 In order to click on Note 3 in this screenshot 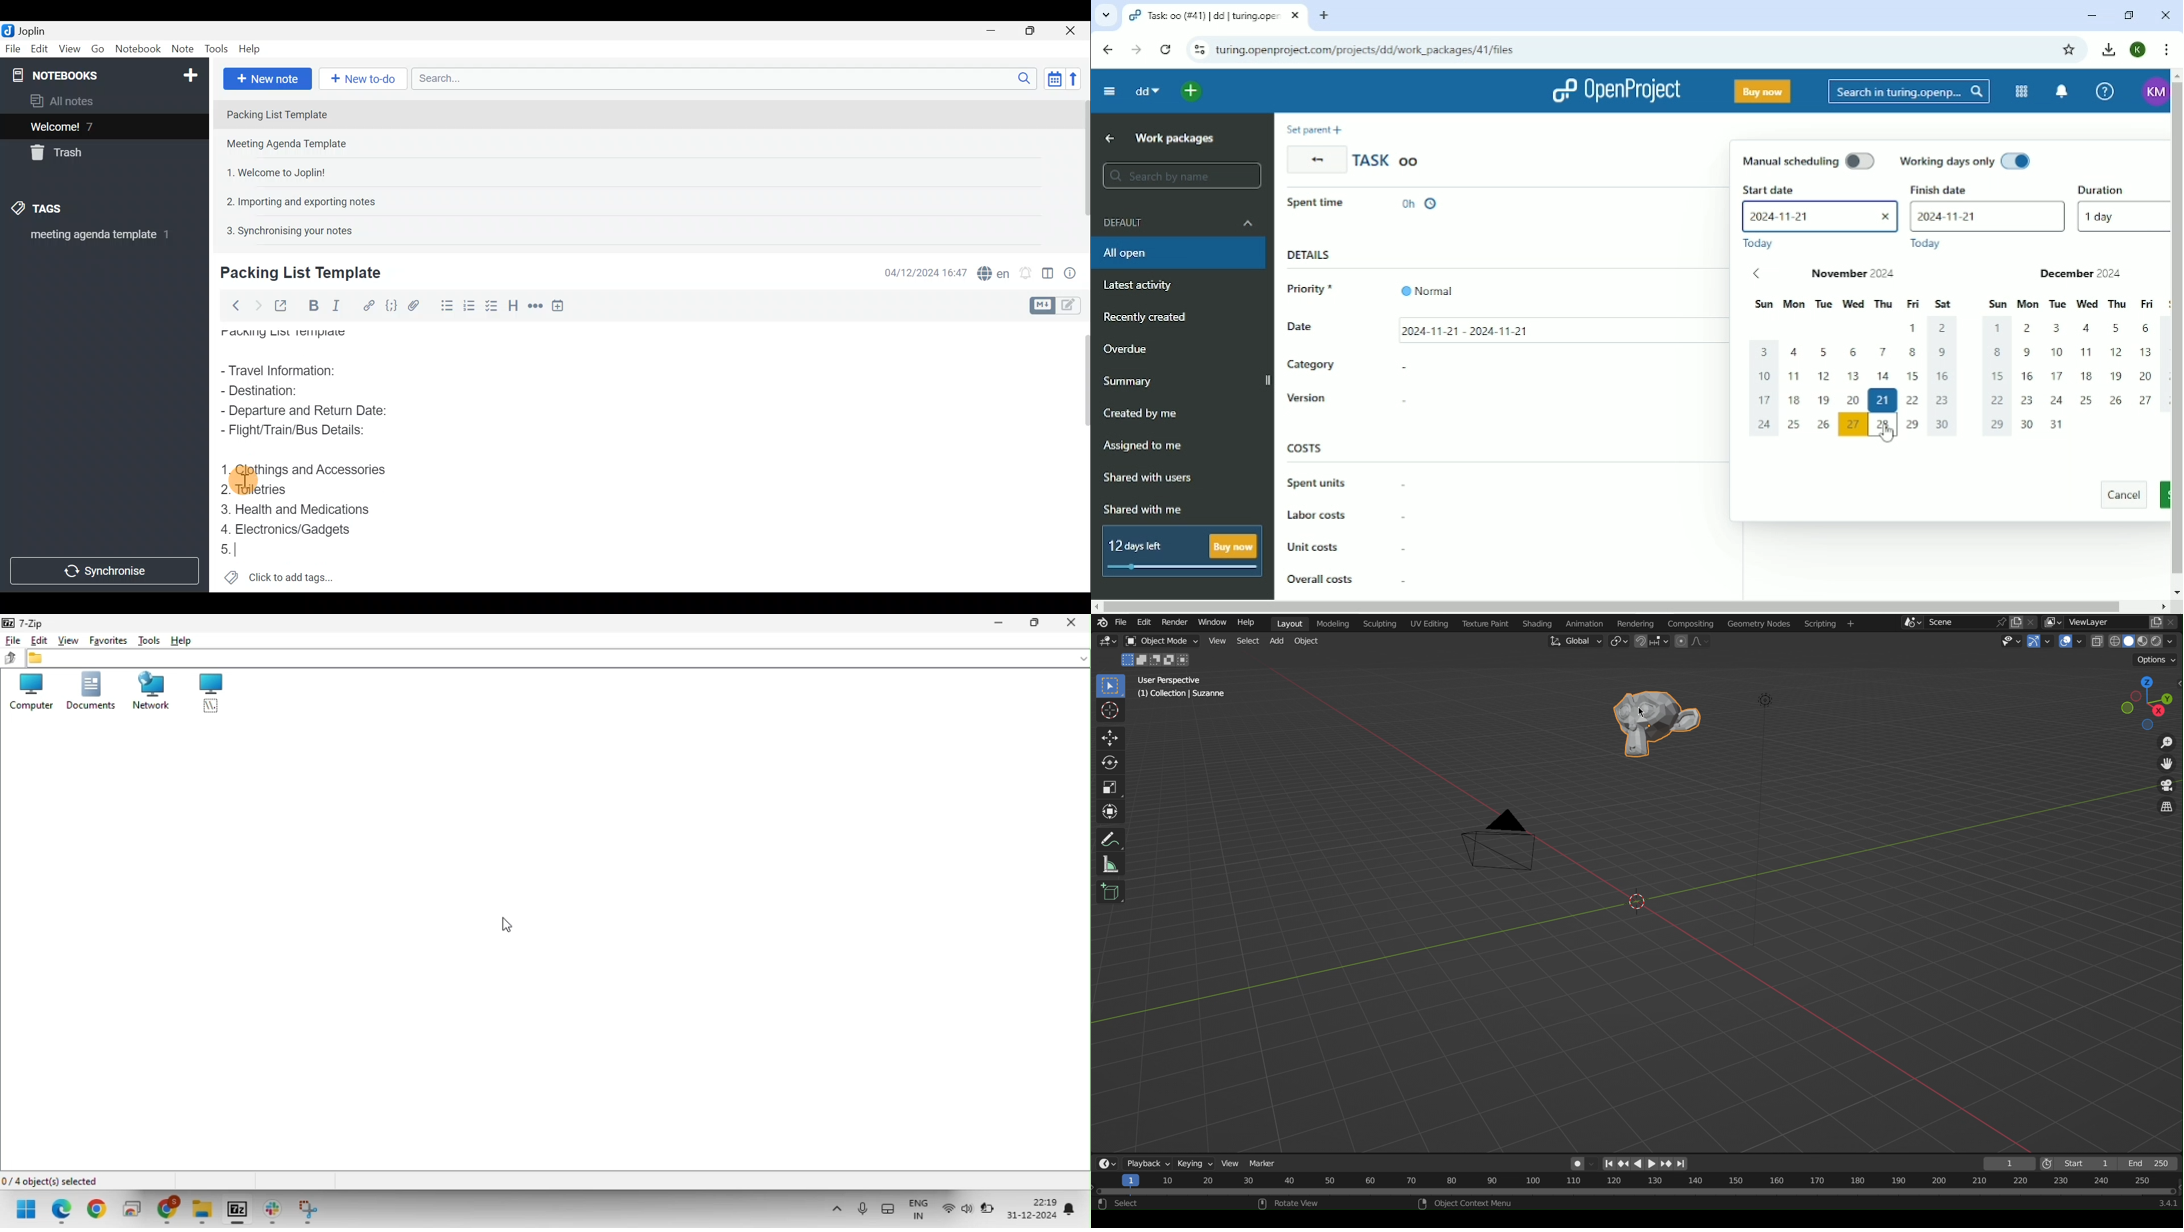, I will do `click(272, 171)`.